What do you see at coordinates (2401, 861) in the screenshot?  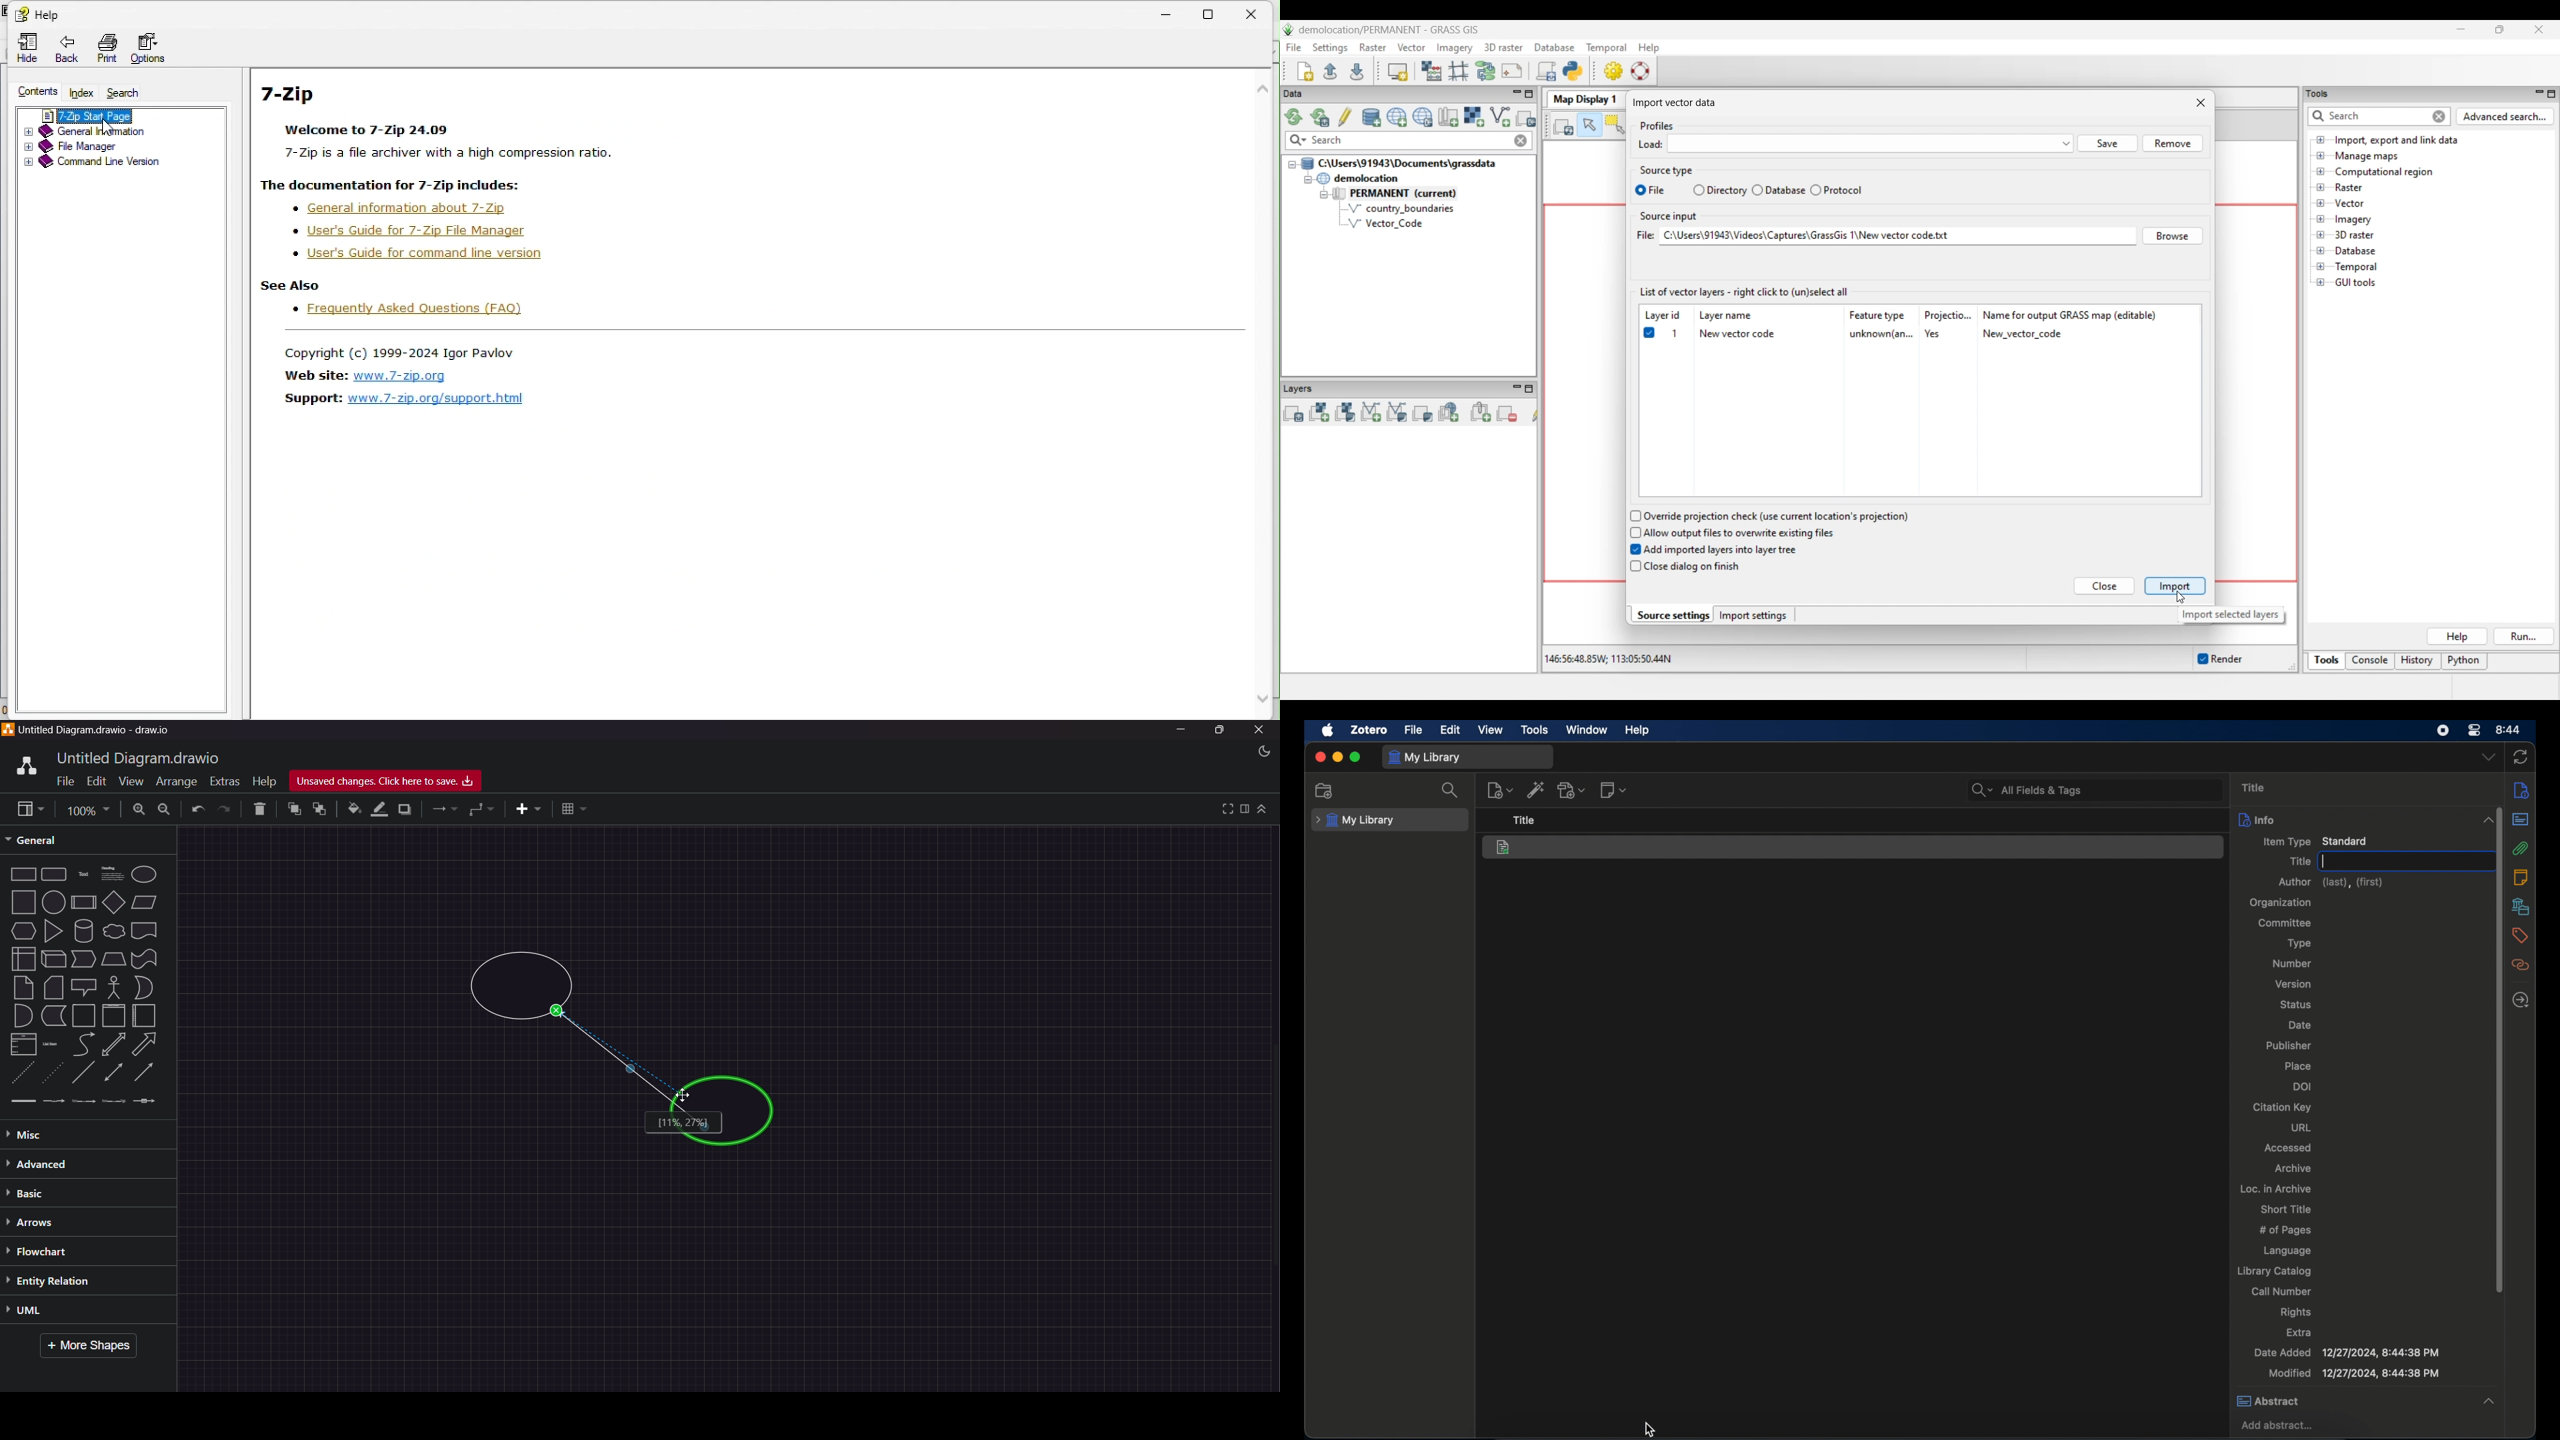 I see `text input` at bounding box center [2401, 861].